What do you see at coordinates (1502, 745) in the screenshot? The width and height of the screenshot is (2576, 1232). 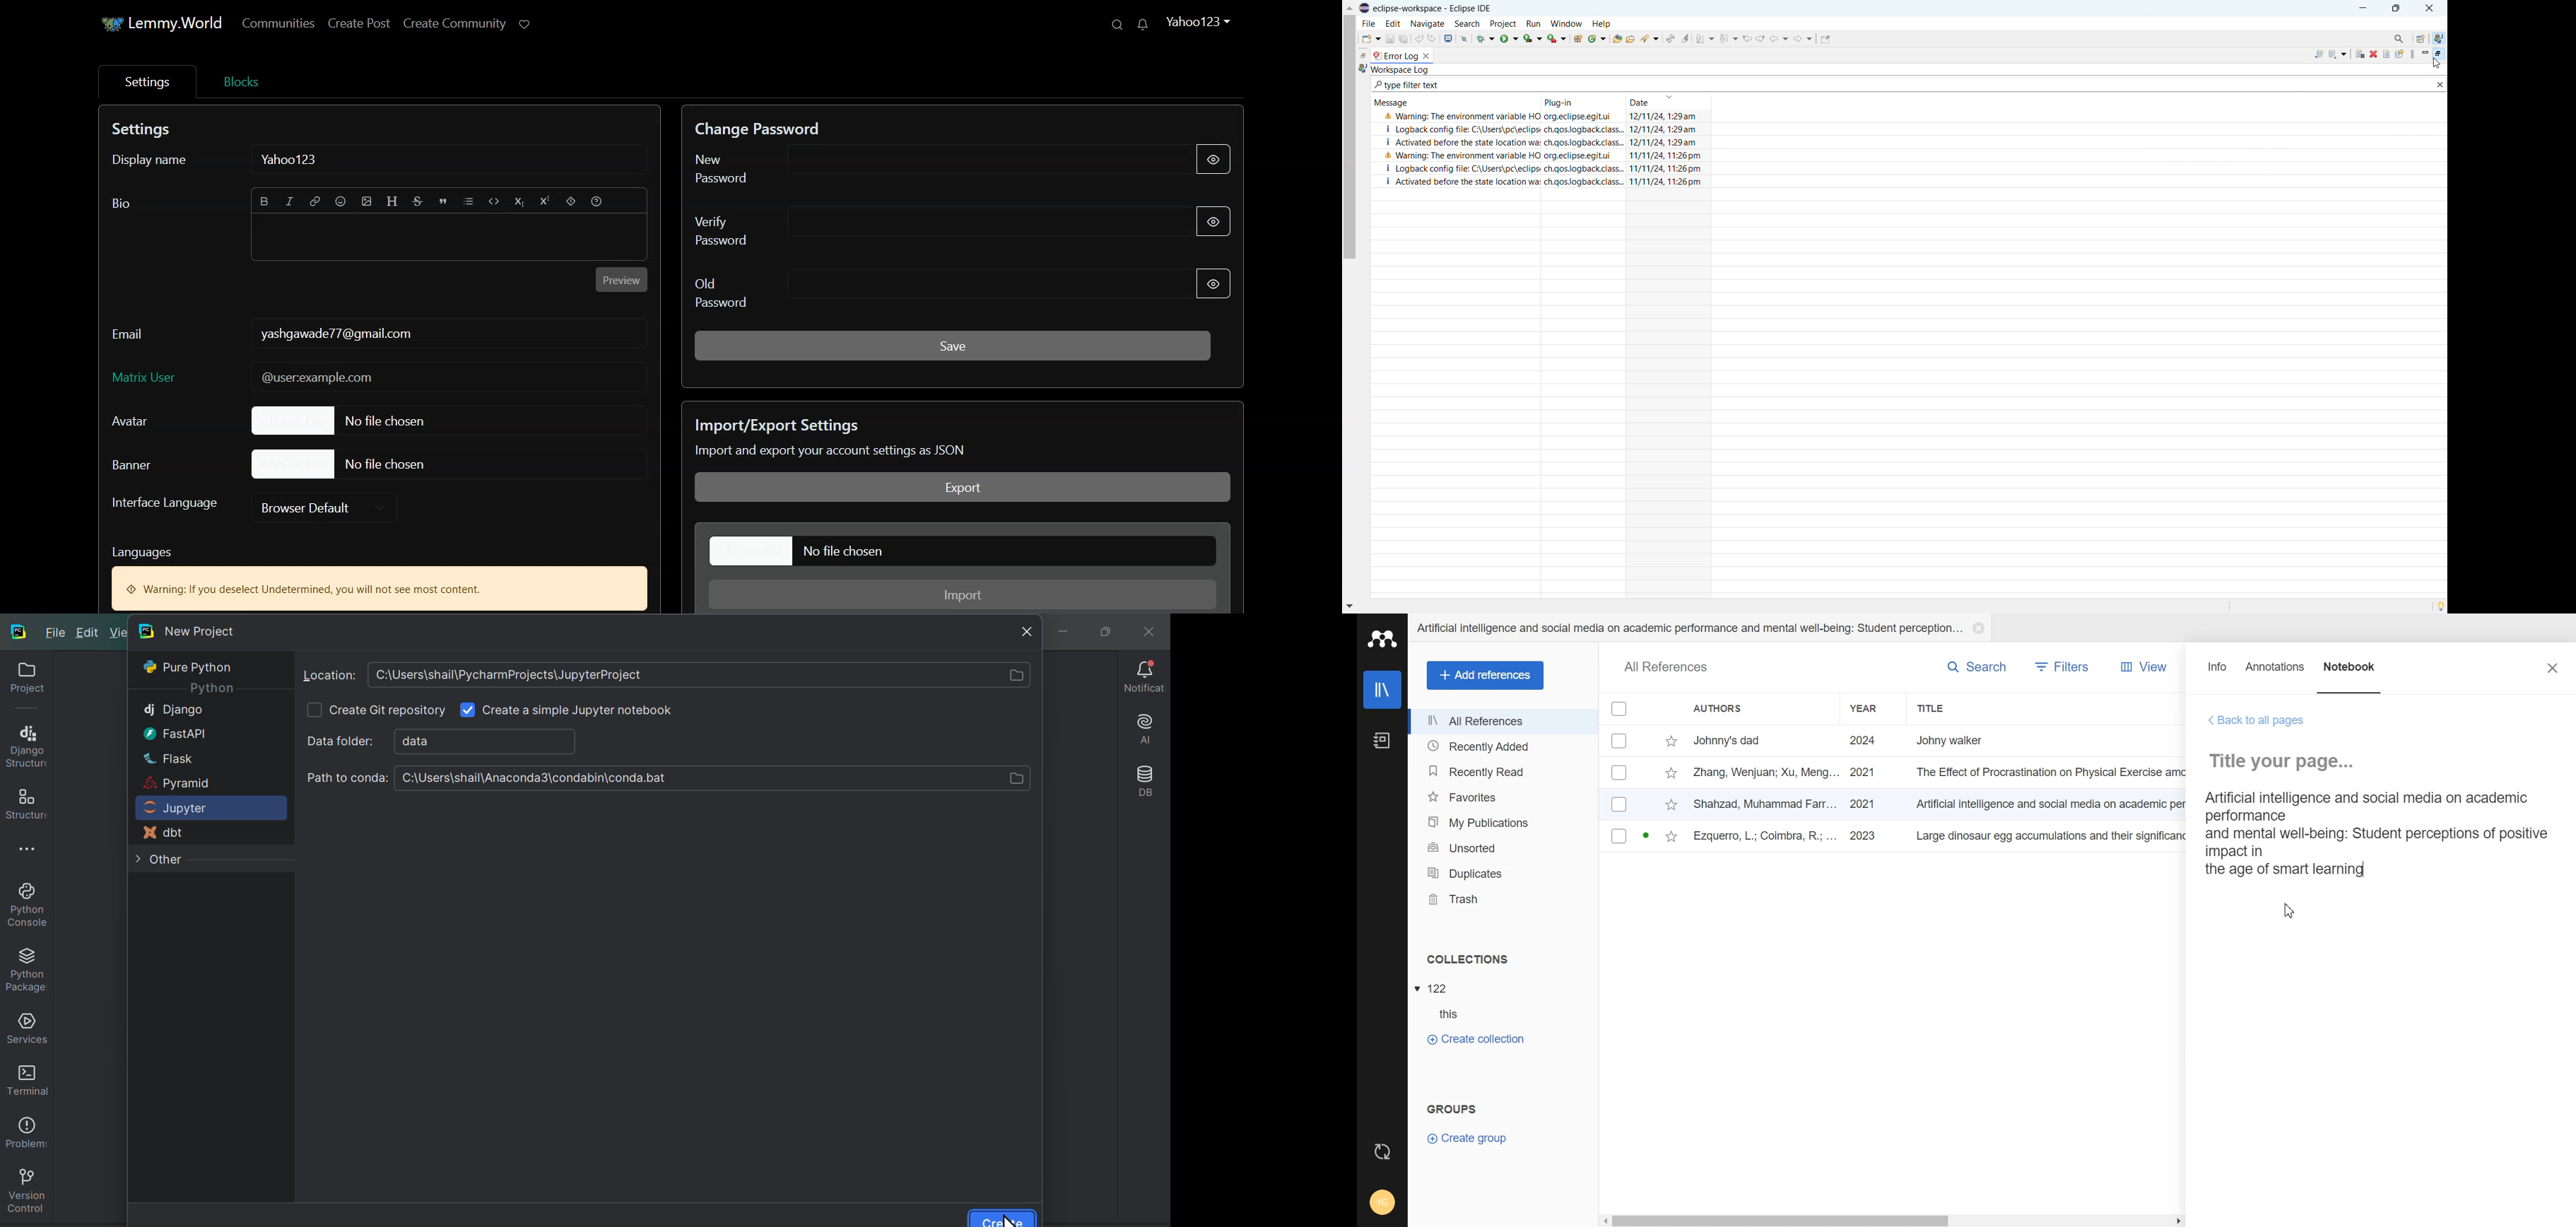 I see `Recently Added` at bounding box center [1502, 745].